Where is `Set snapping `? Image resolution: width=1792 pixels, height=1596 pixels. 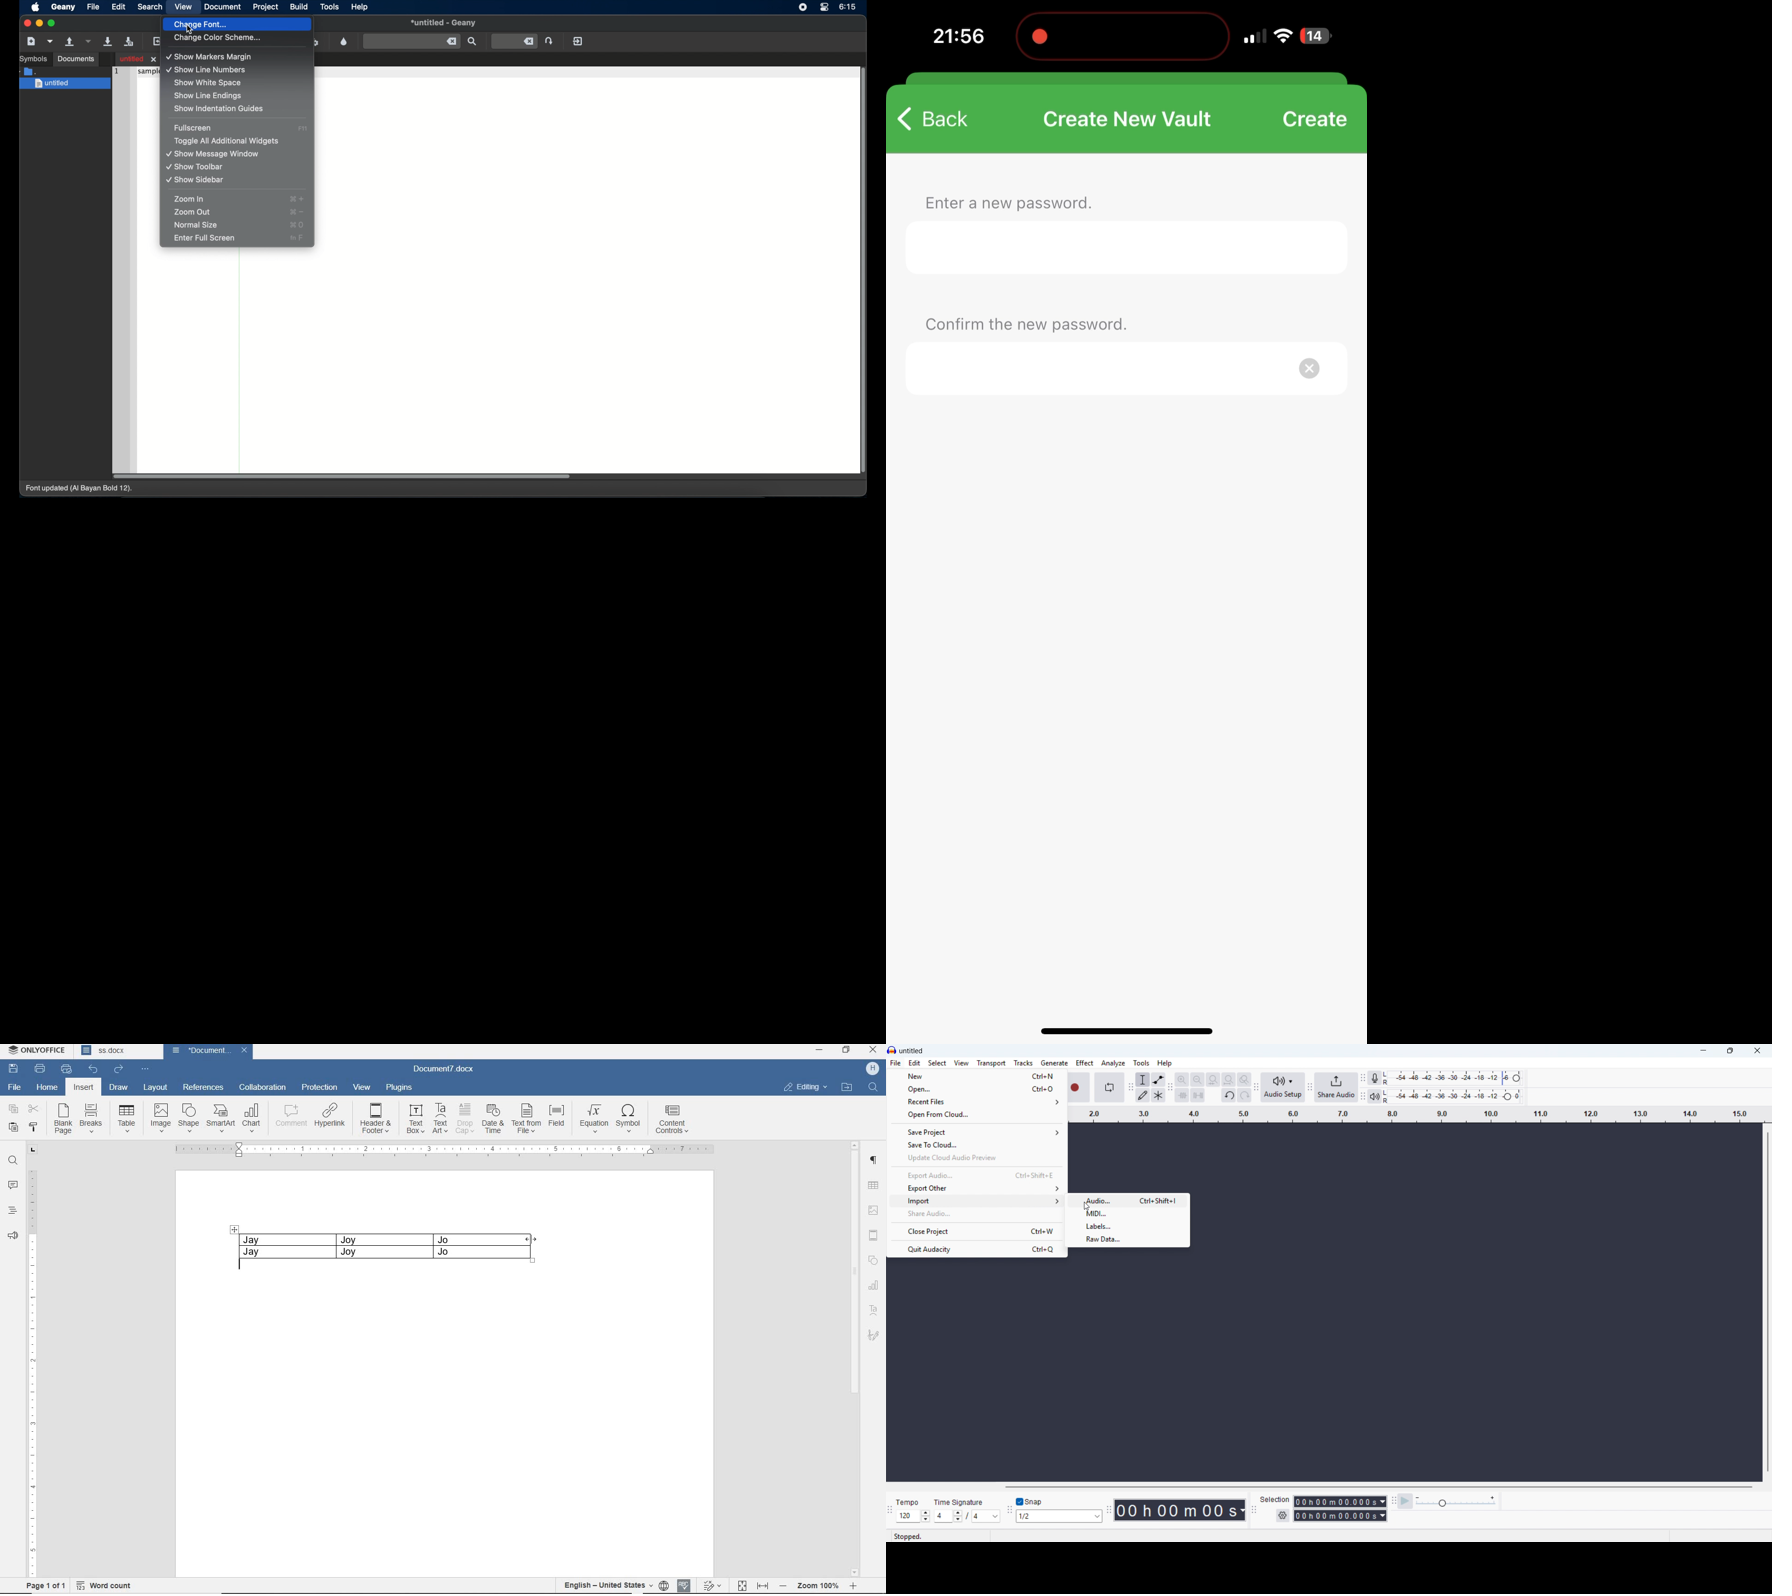
Set snapping  is located at coordinates (1059, 1516).